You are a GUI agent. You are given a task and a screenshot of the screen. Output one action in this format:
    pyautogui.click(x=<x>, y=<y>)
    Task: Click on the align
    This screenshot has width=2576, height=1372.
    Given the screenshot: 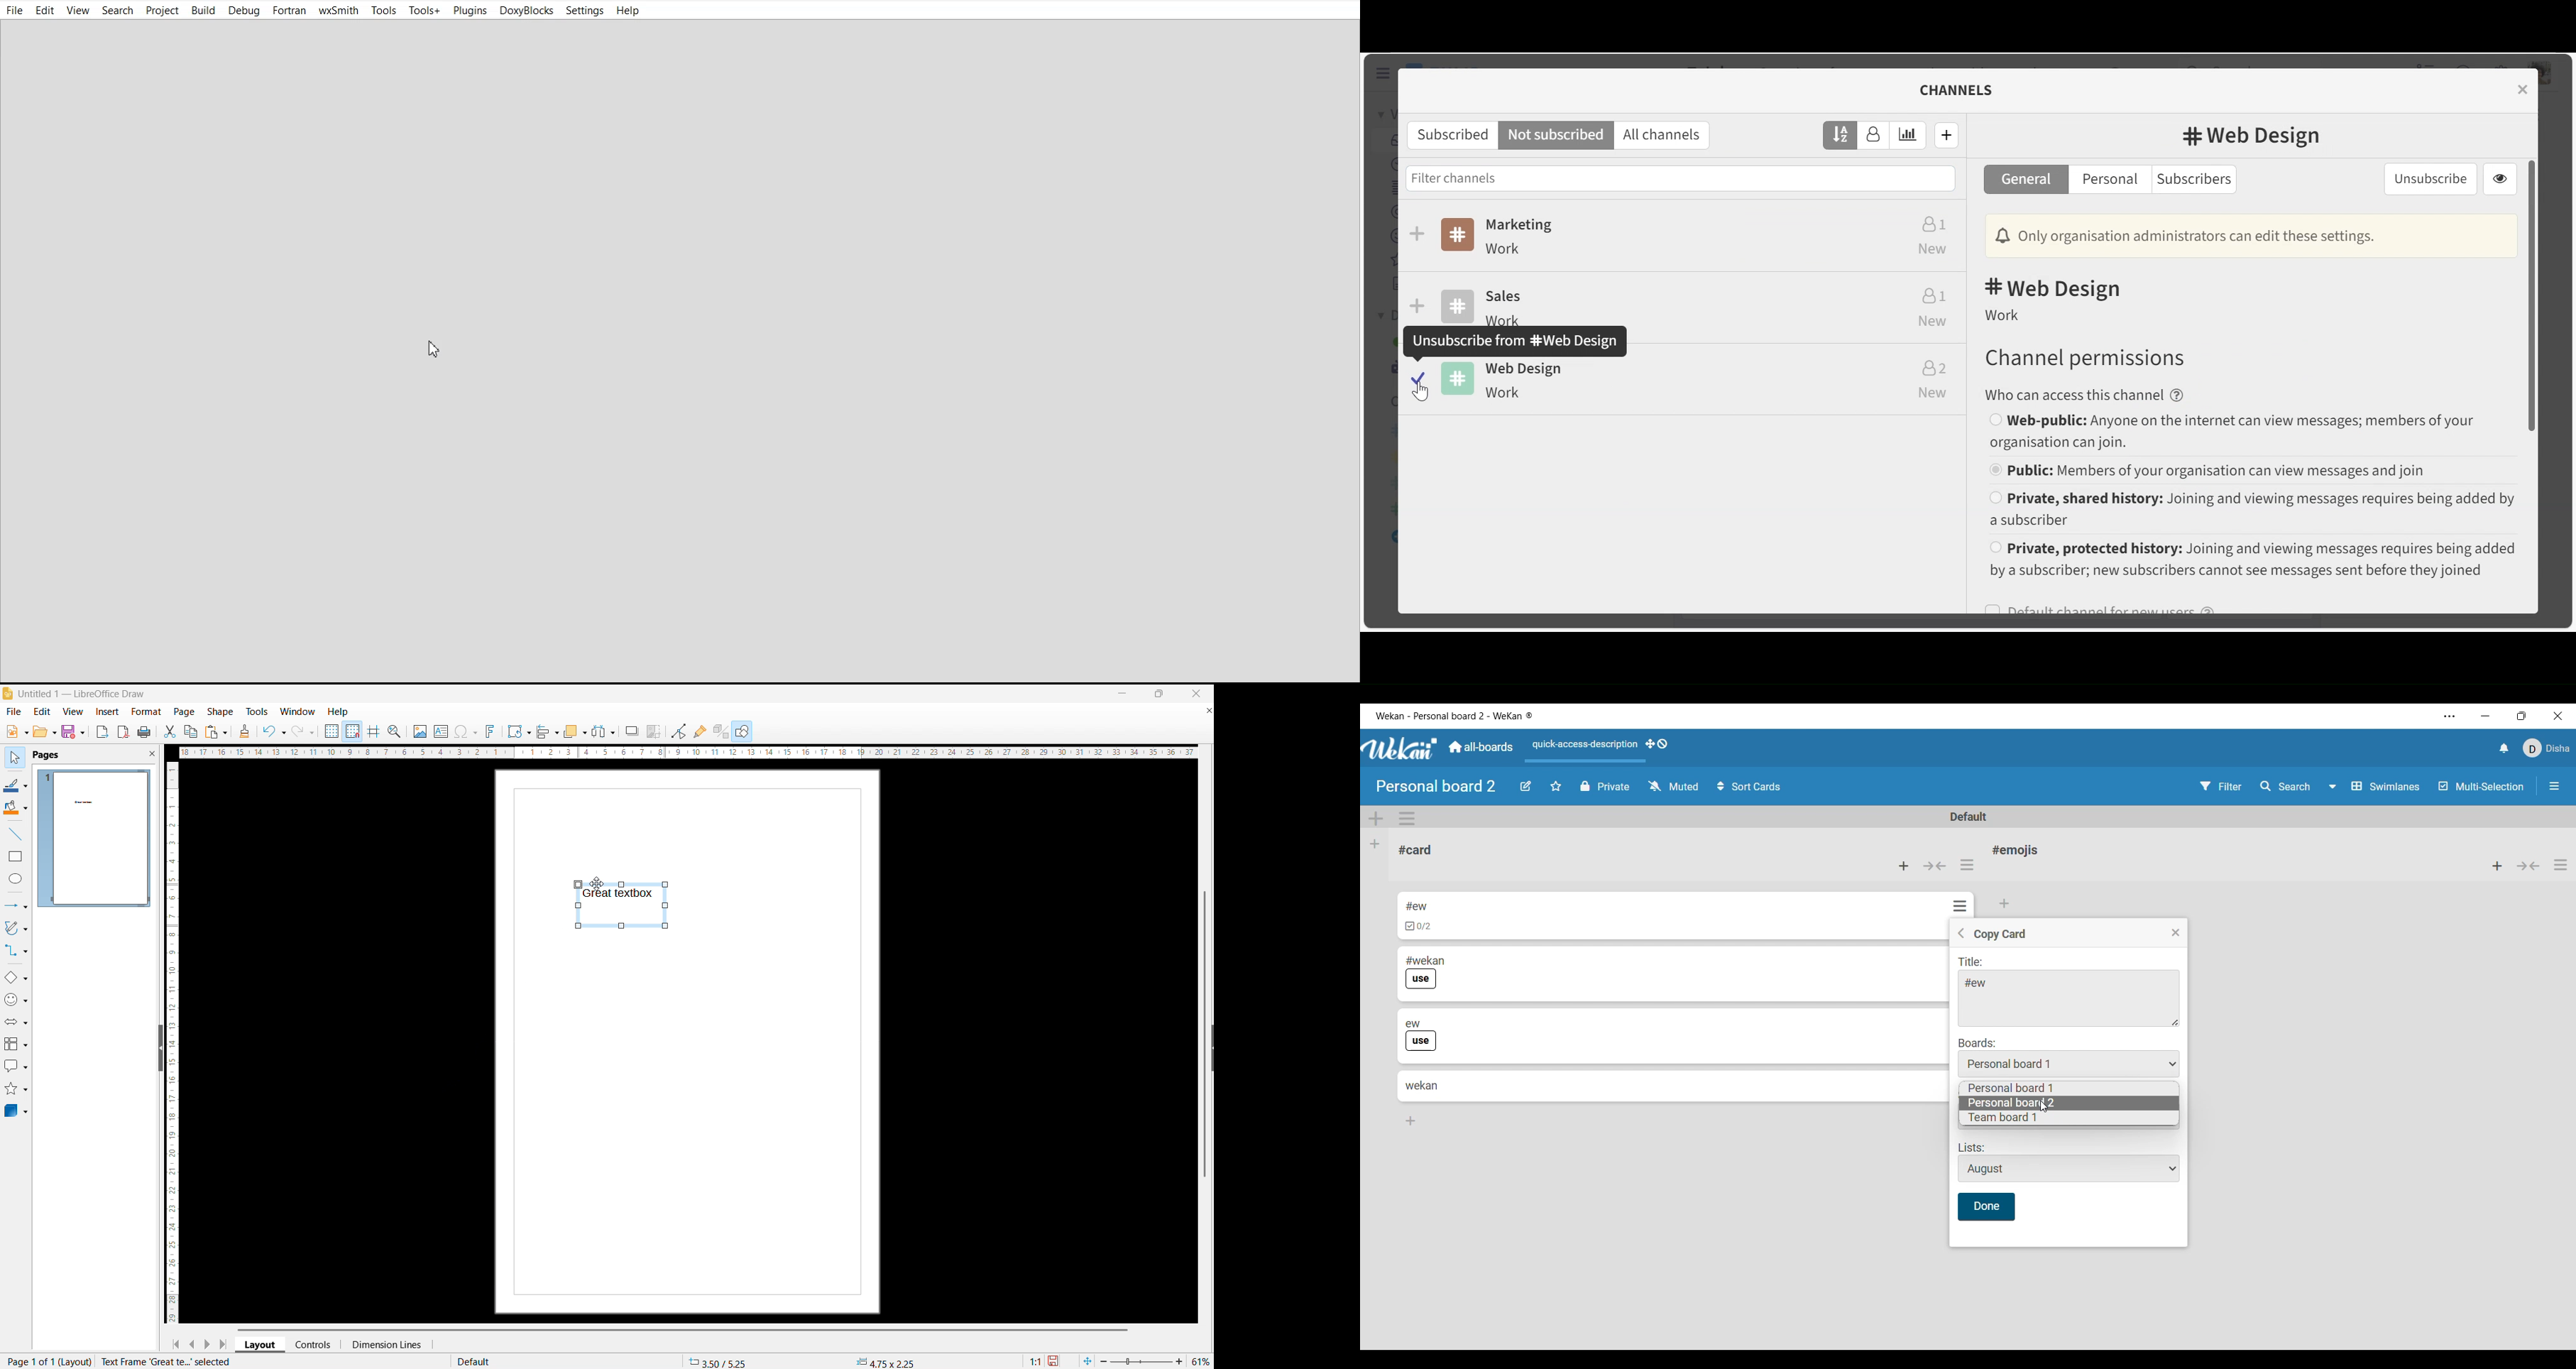 What is the action you would take?
    pyautogui.click(x=548, y=731)
    